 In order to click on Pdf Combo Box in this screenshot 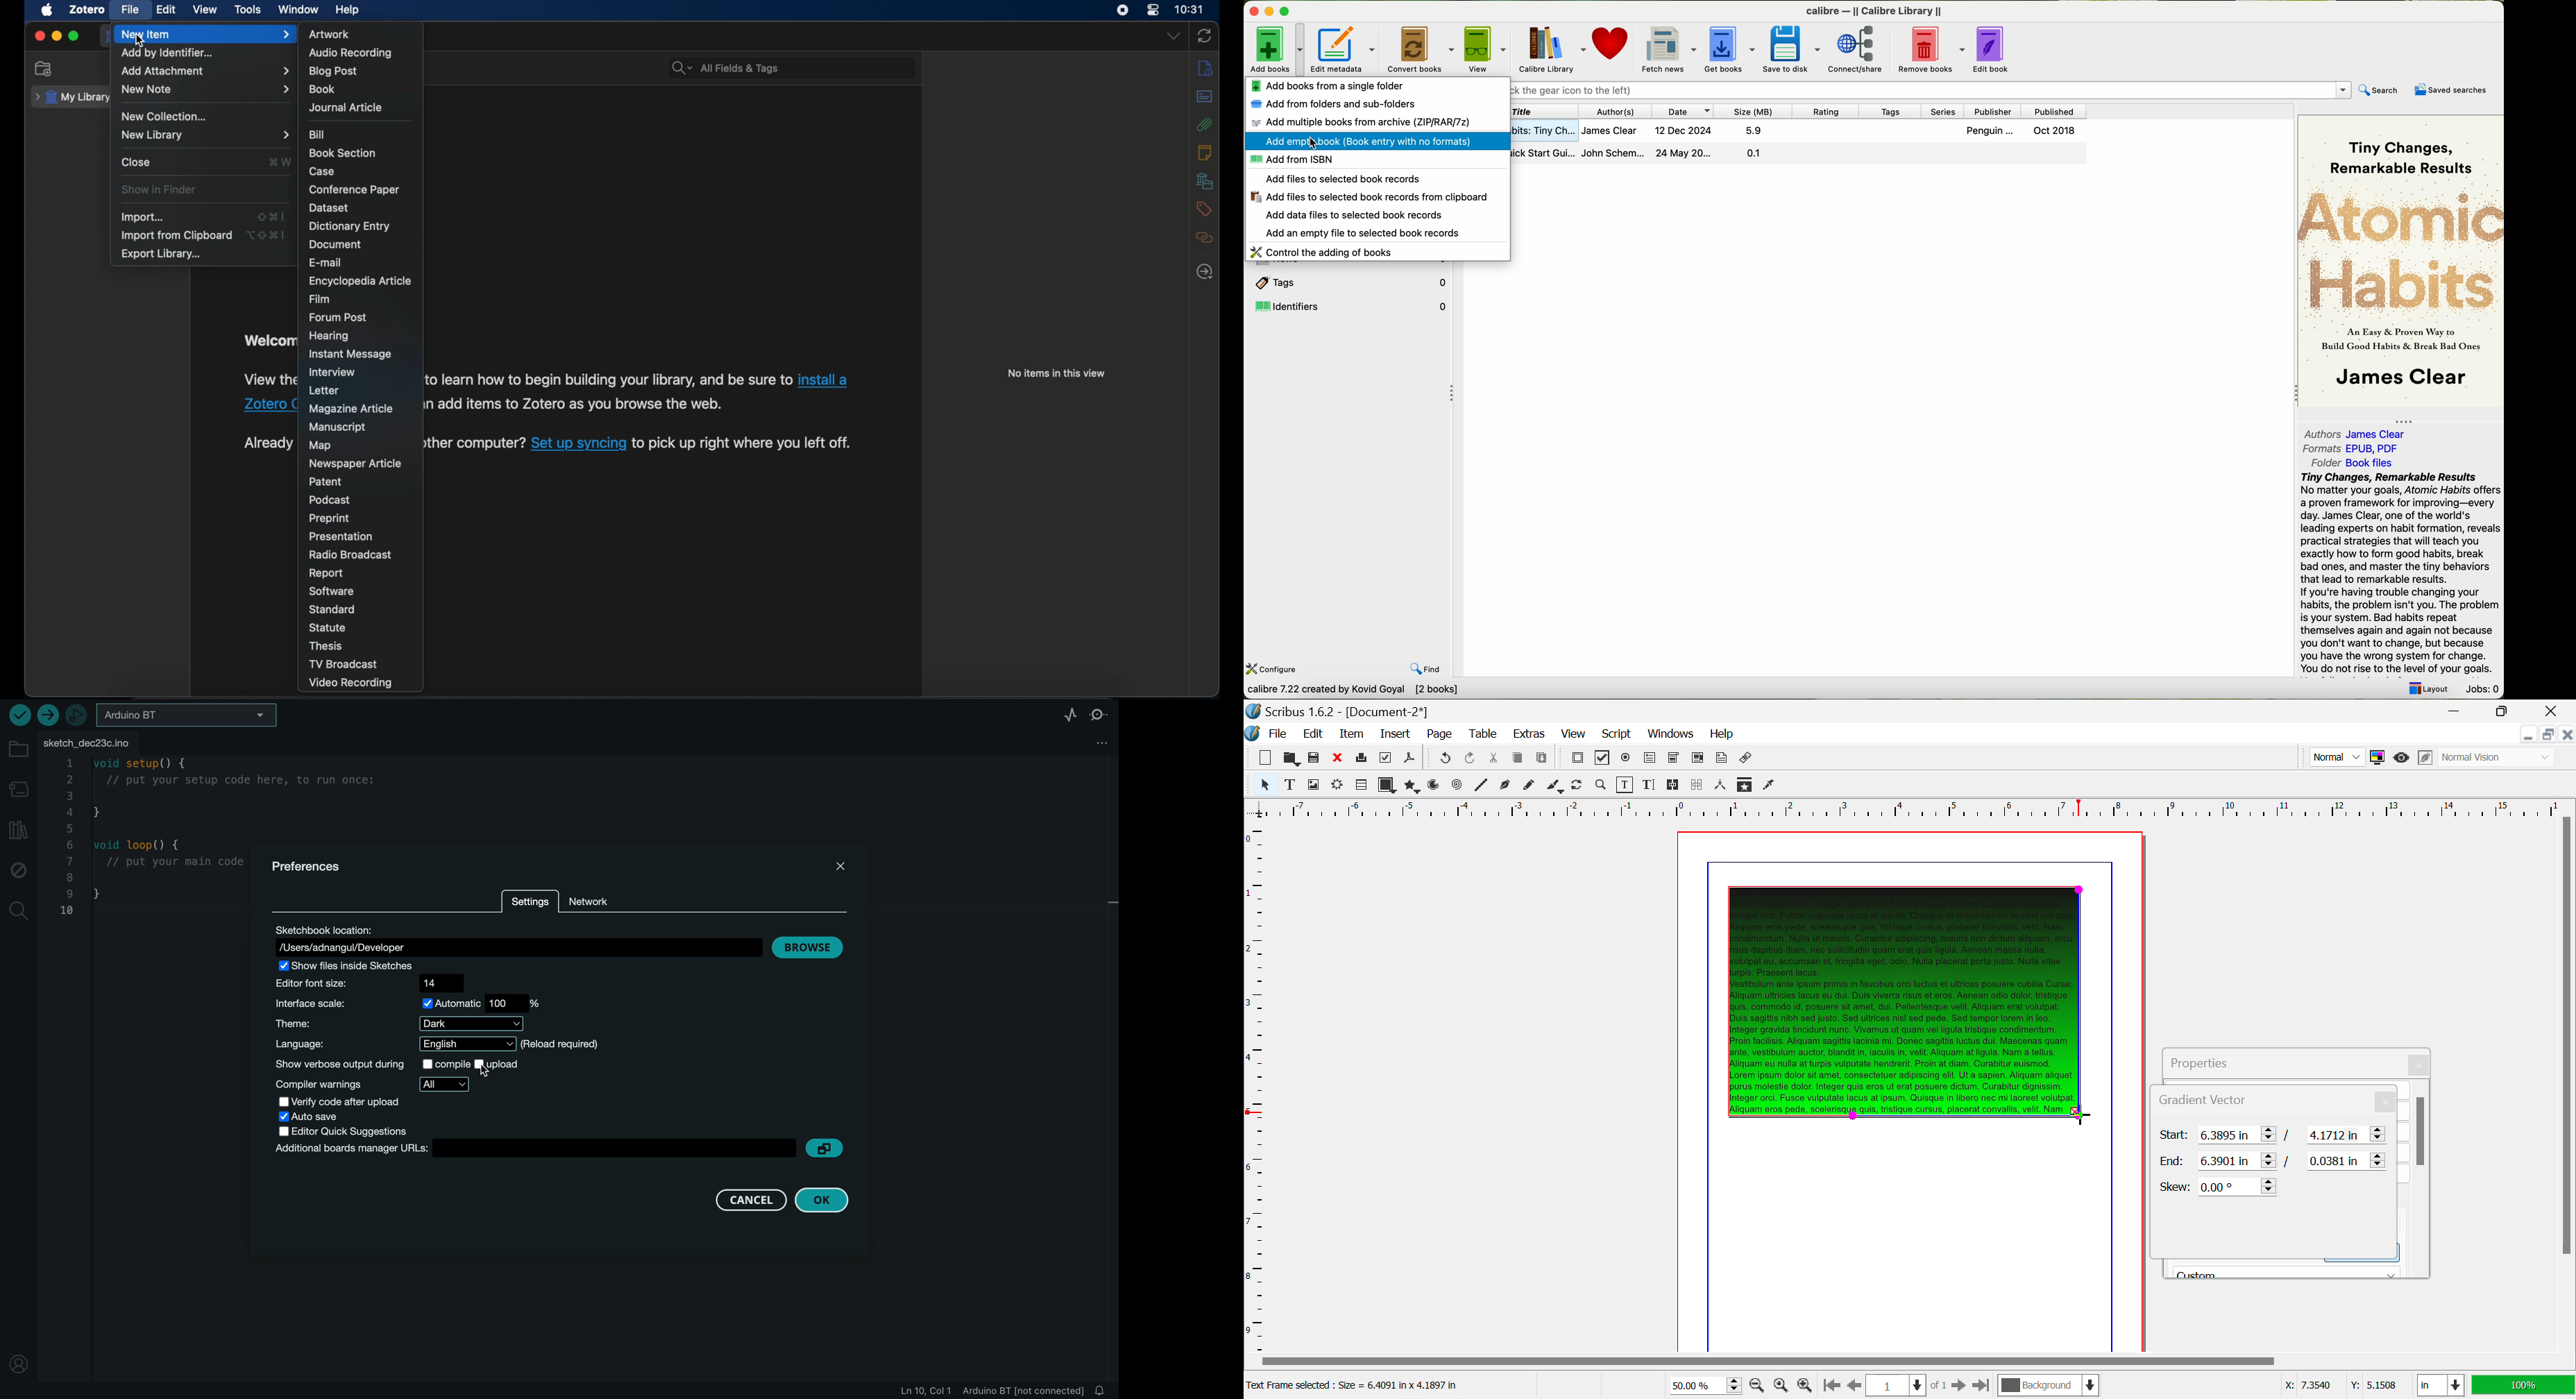, I will do `click(1673, 758)`.